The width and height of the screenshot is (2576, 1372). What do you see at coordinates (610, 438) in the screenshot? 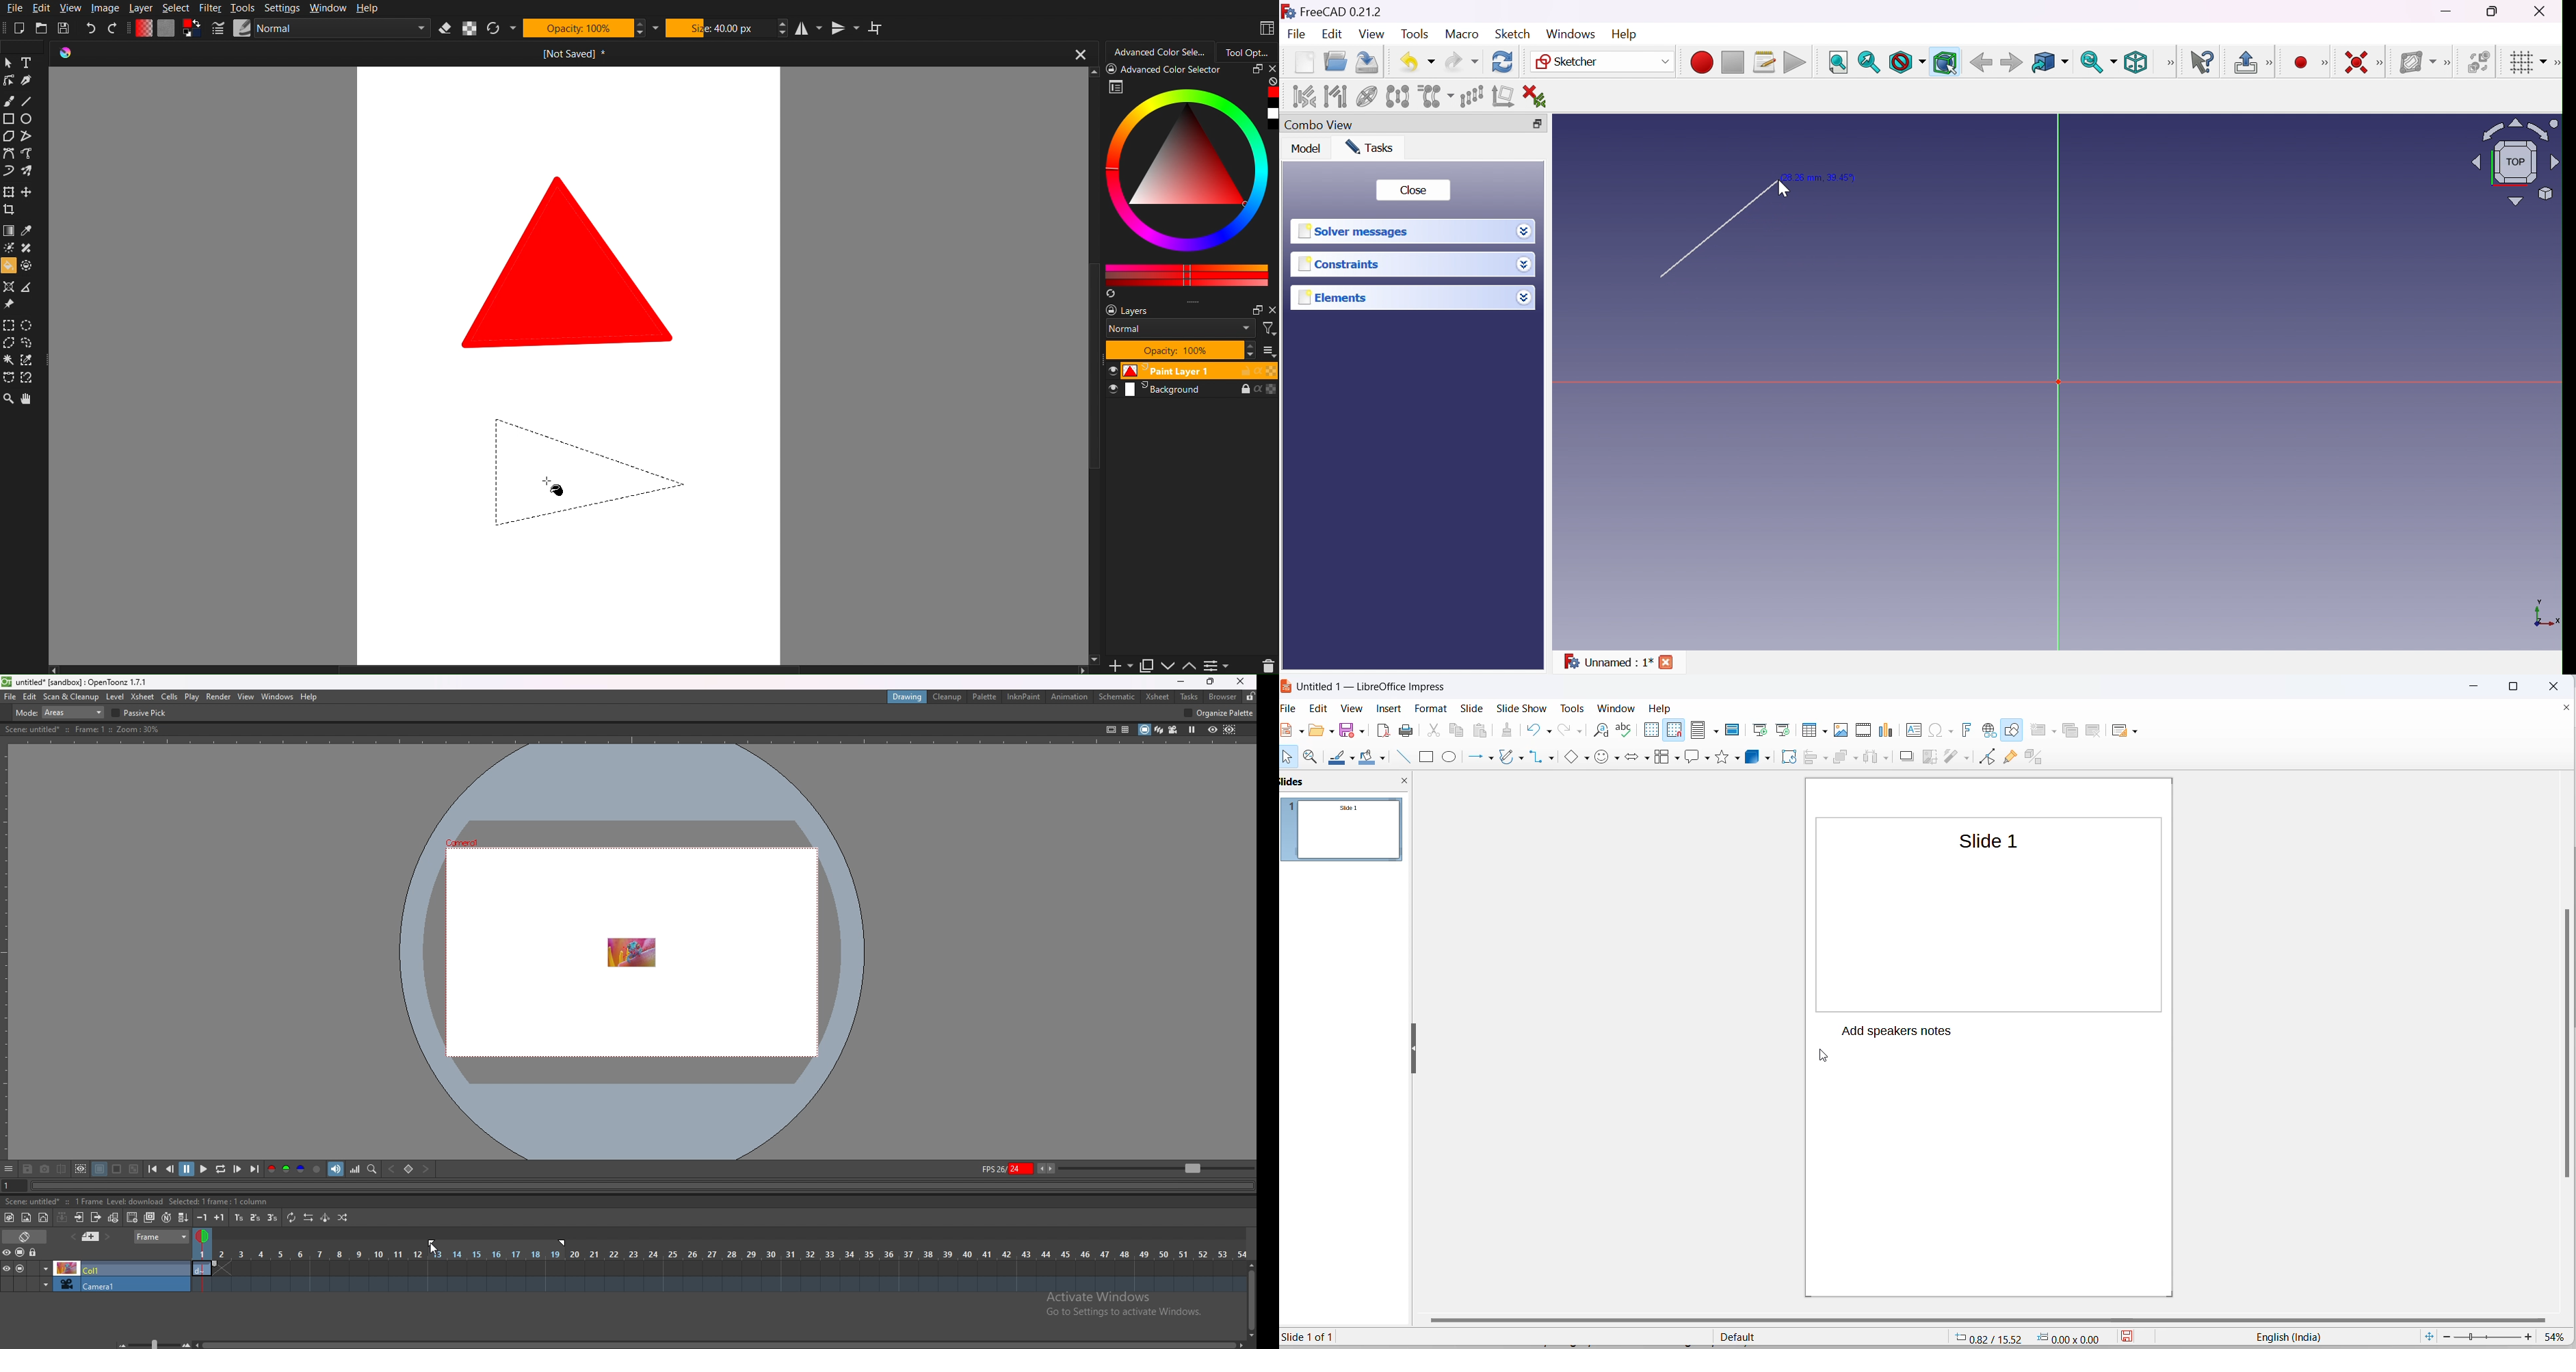
I see `Line 3` at bounding box center [610, 438].